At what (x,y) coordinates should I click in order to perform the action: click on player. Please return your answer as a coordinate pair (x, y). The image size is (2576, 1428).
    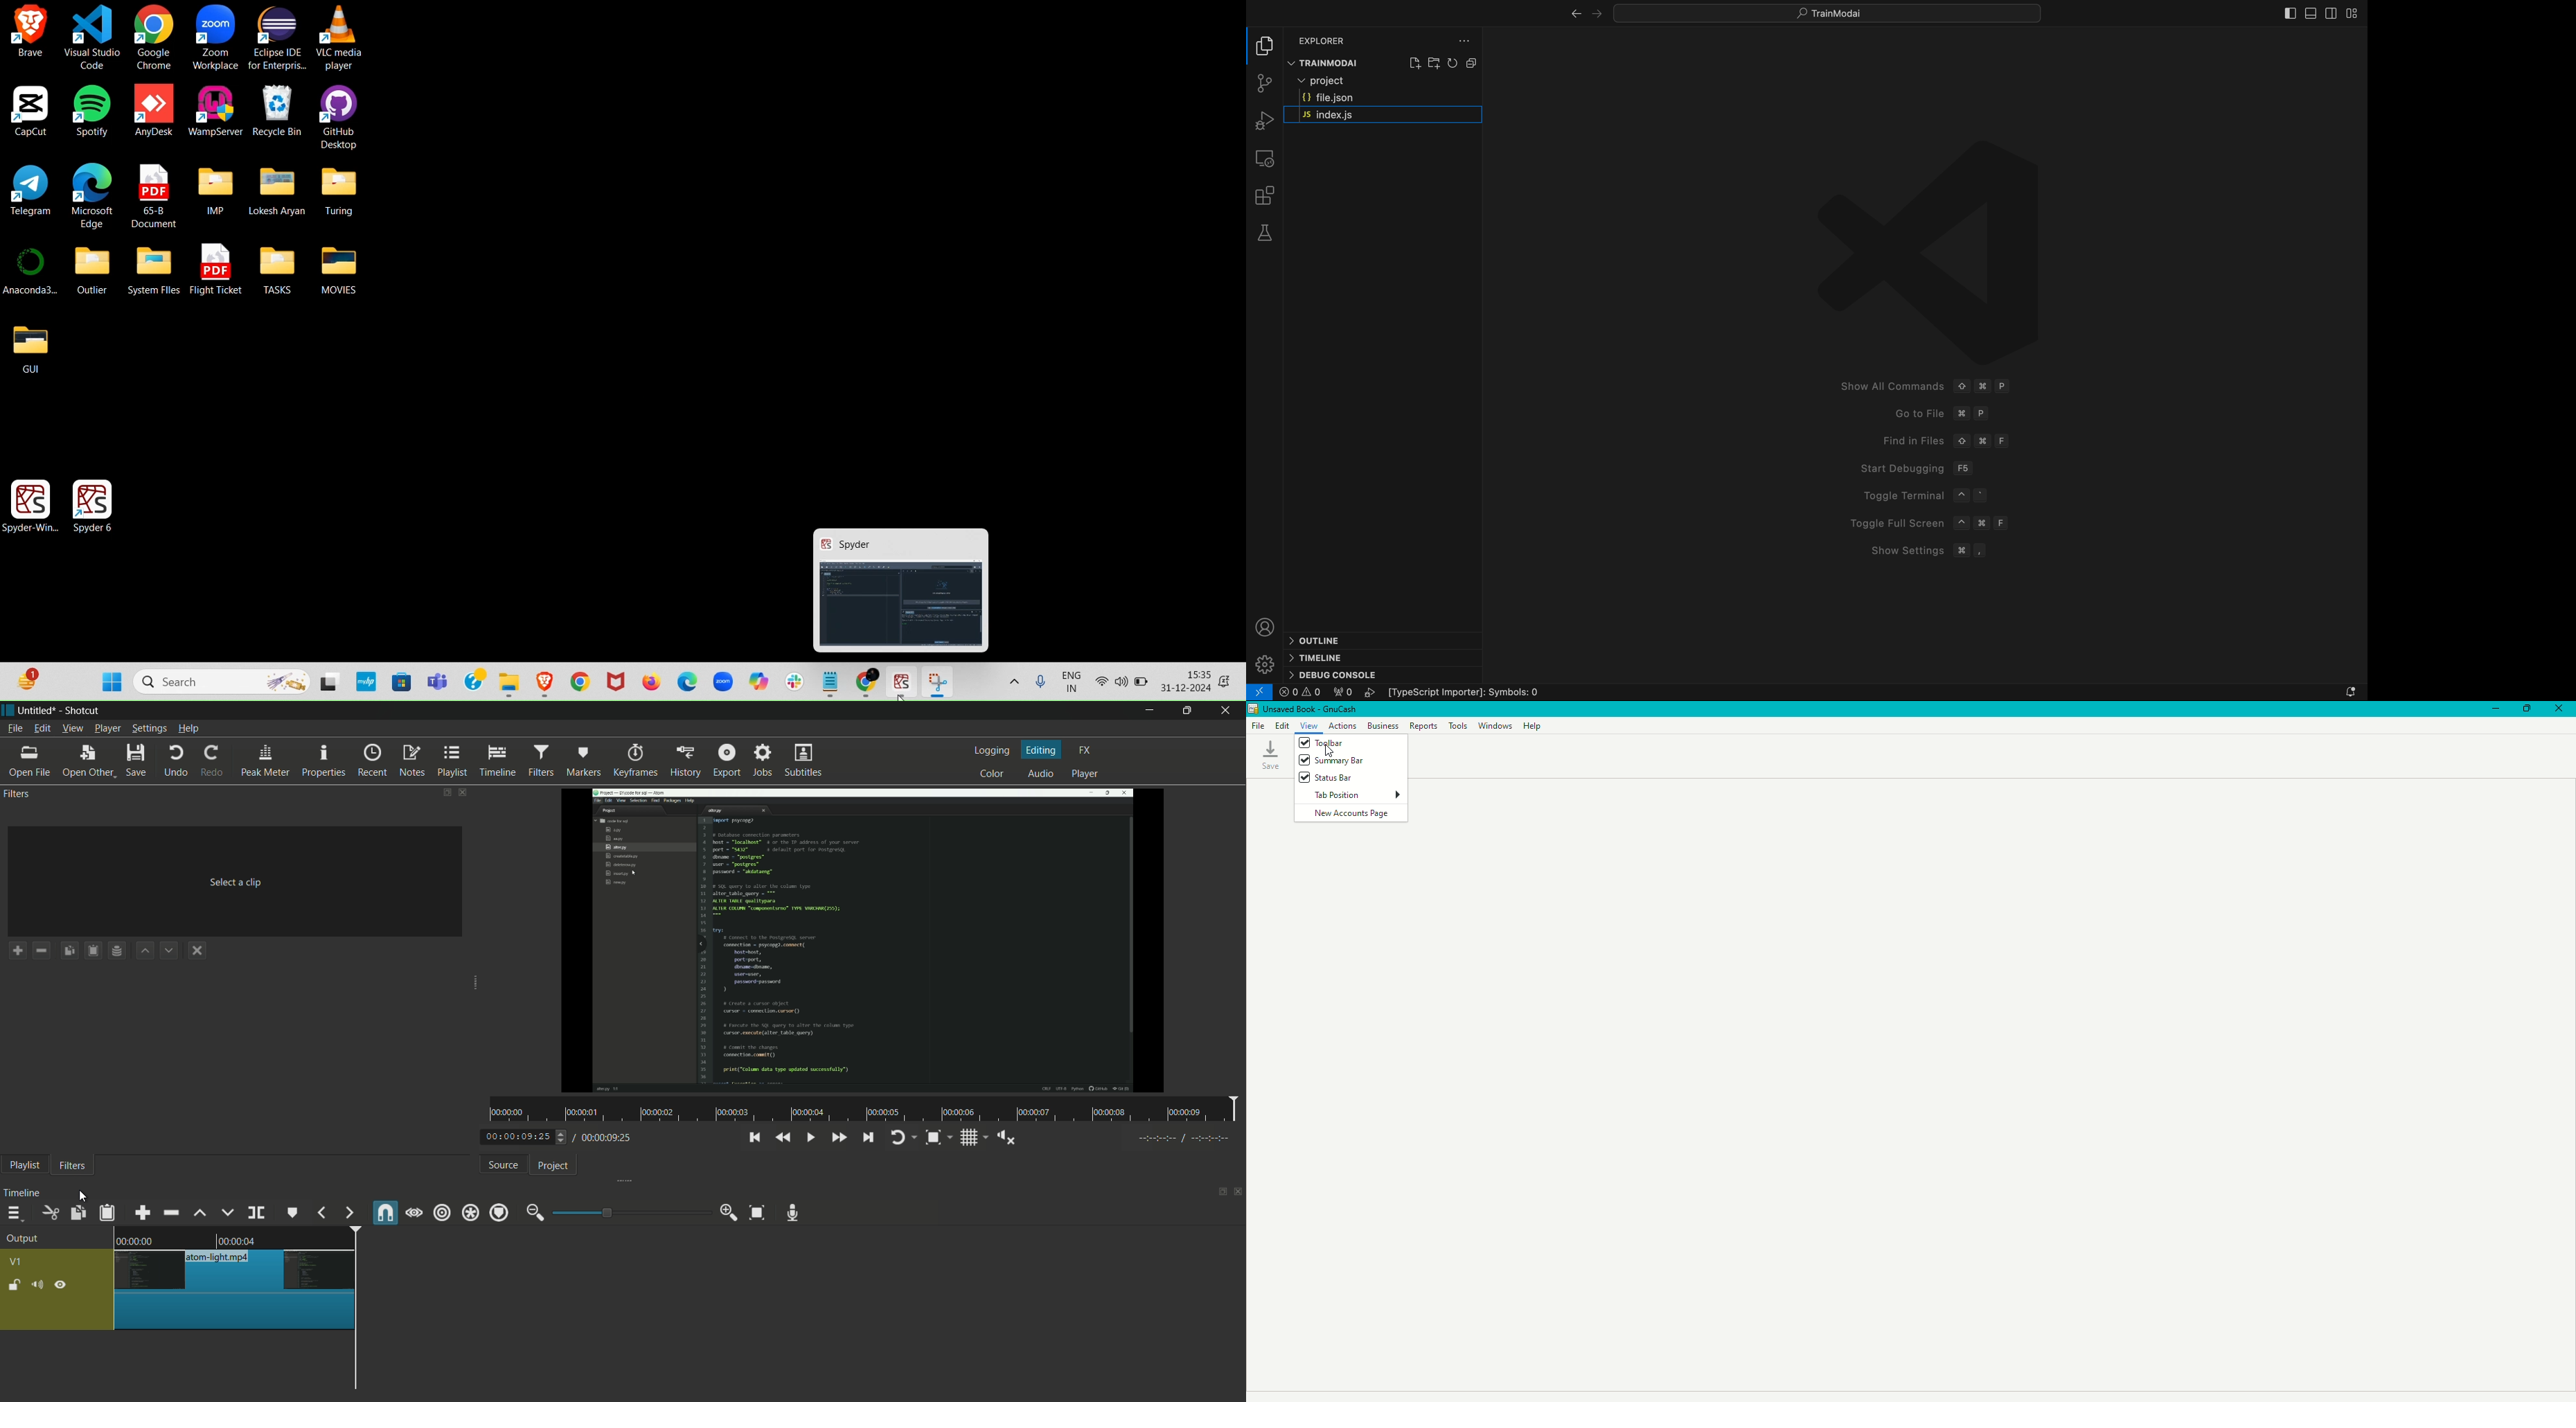
    Looking at the image, I should click on (1087, 776).